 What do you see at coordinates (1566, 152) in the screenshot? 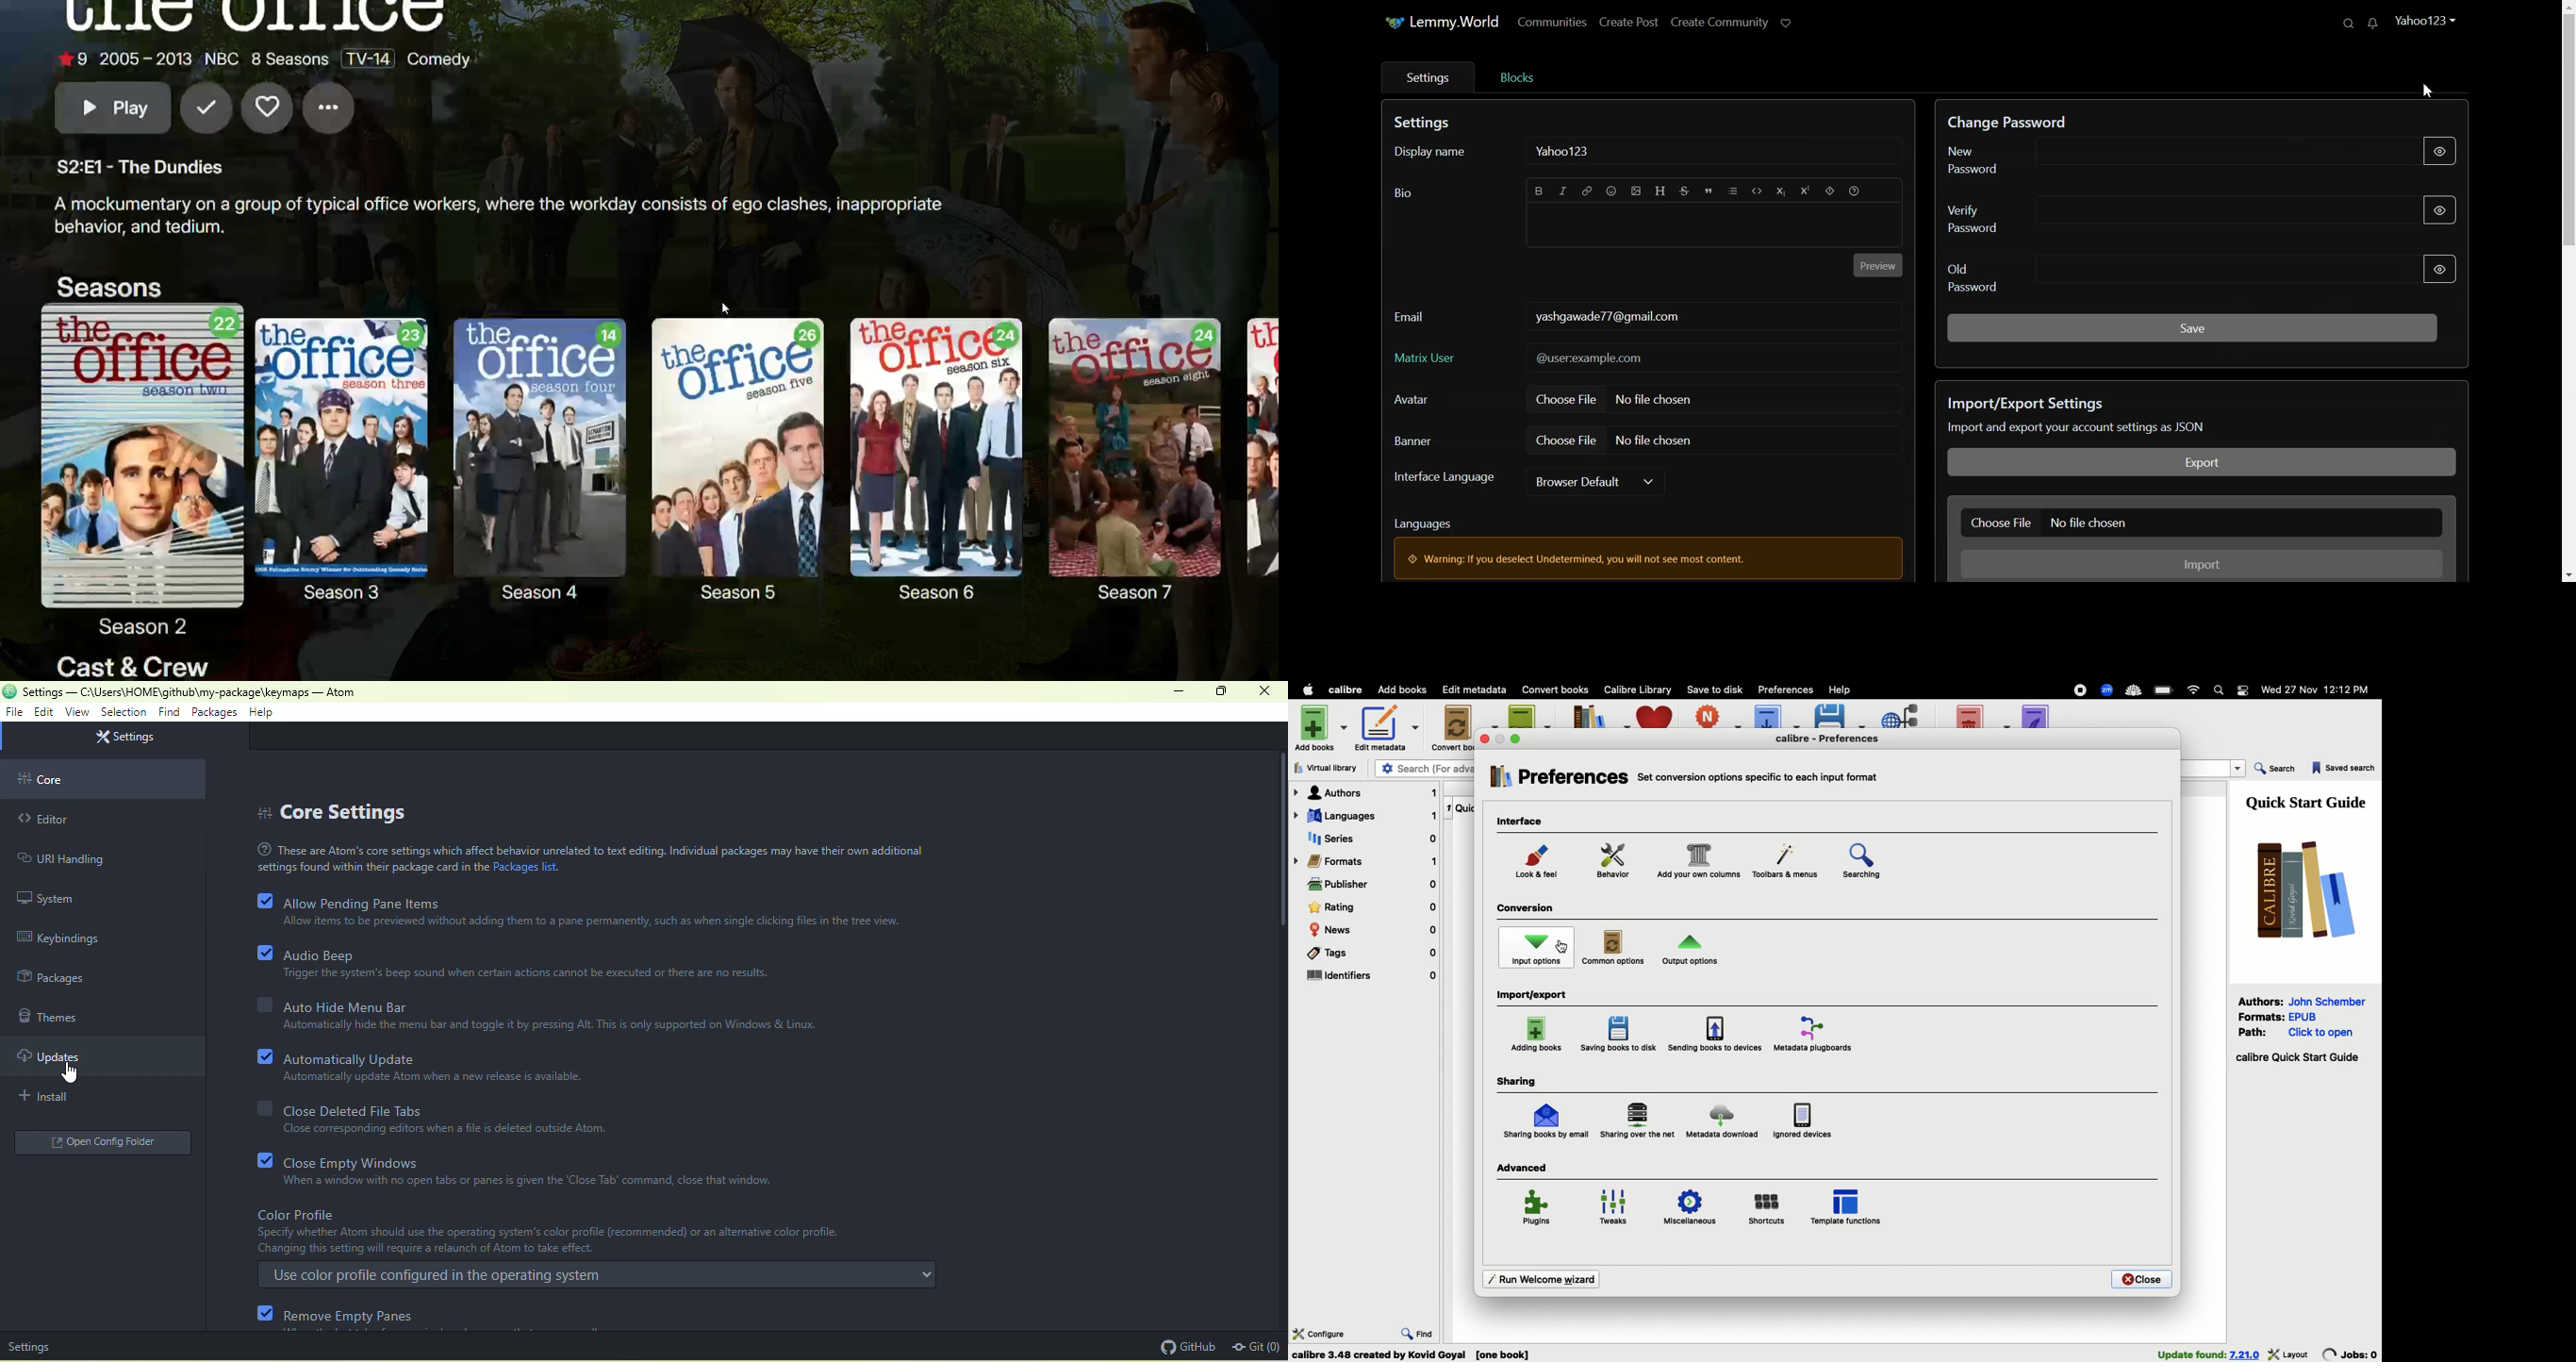
I see `Text` at bounding box center [1566, 152].